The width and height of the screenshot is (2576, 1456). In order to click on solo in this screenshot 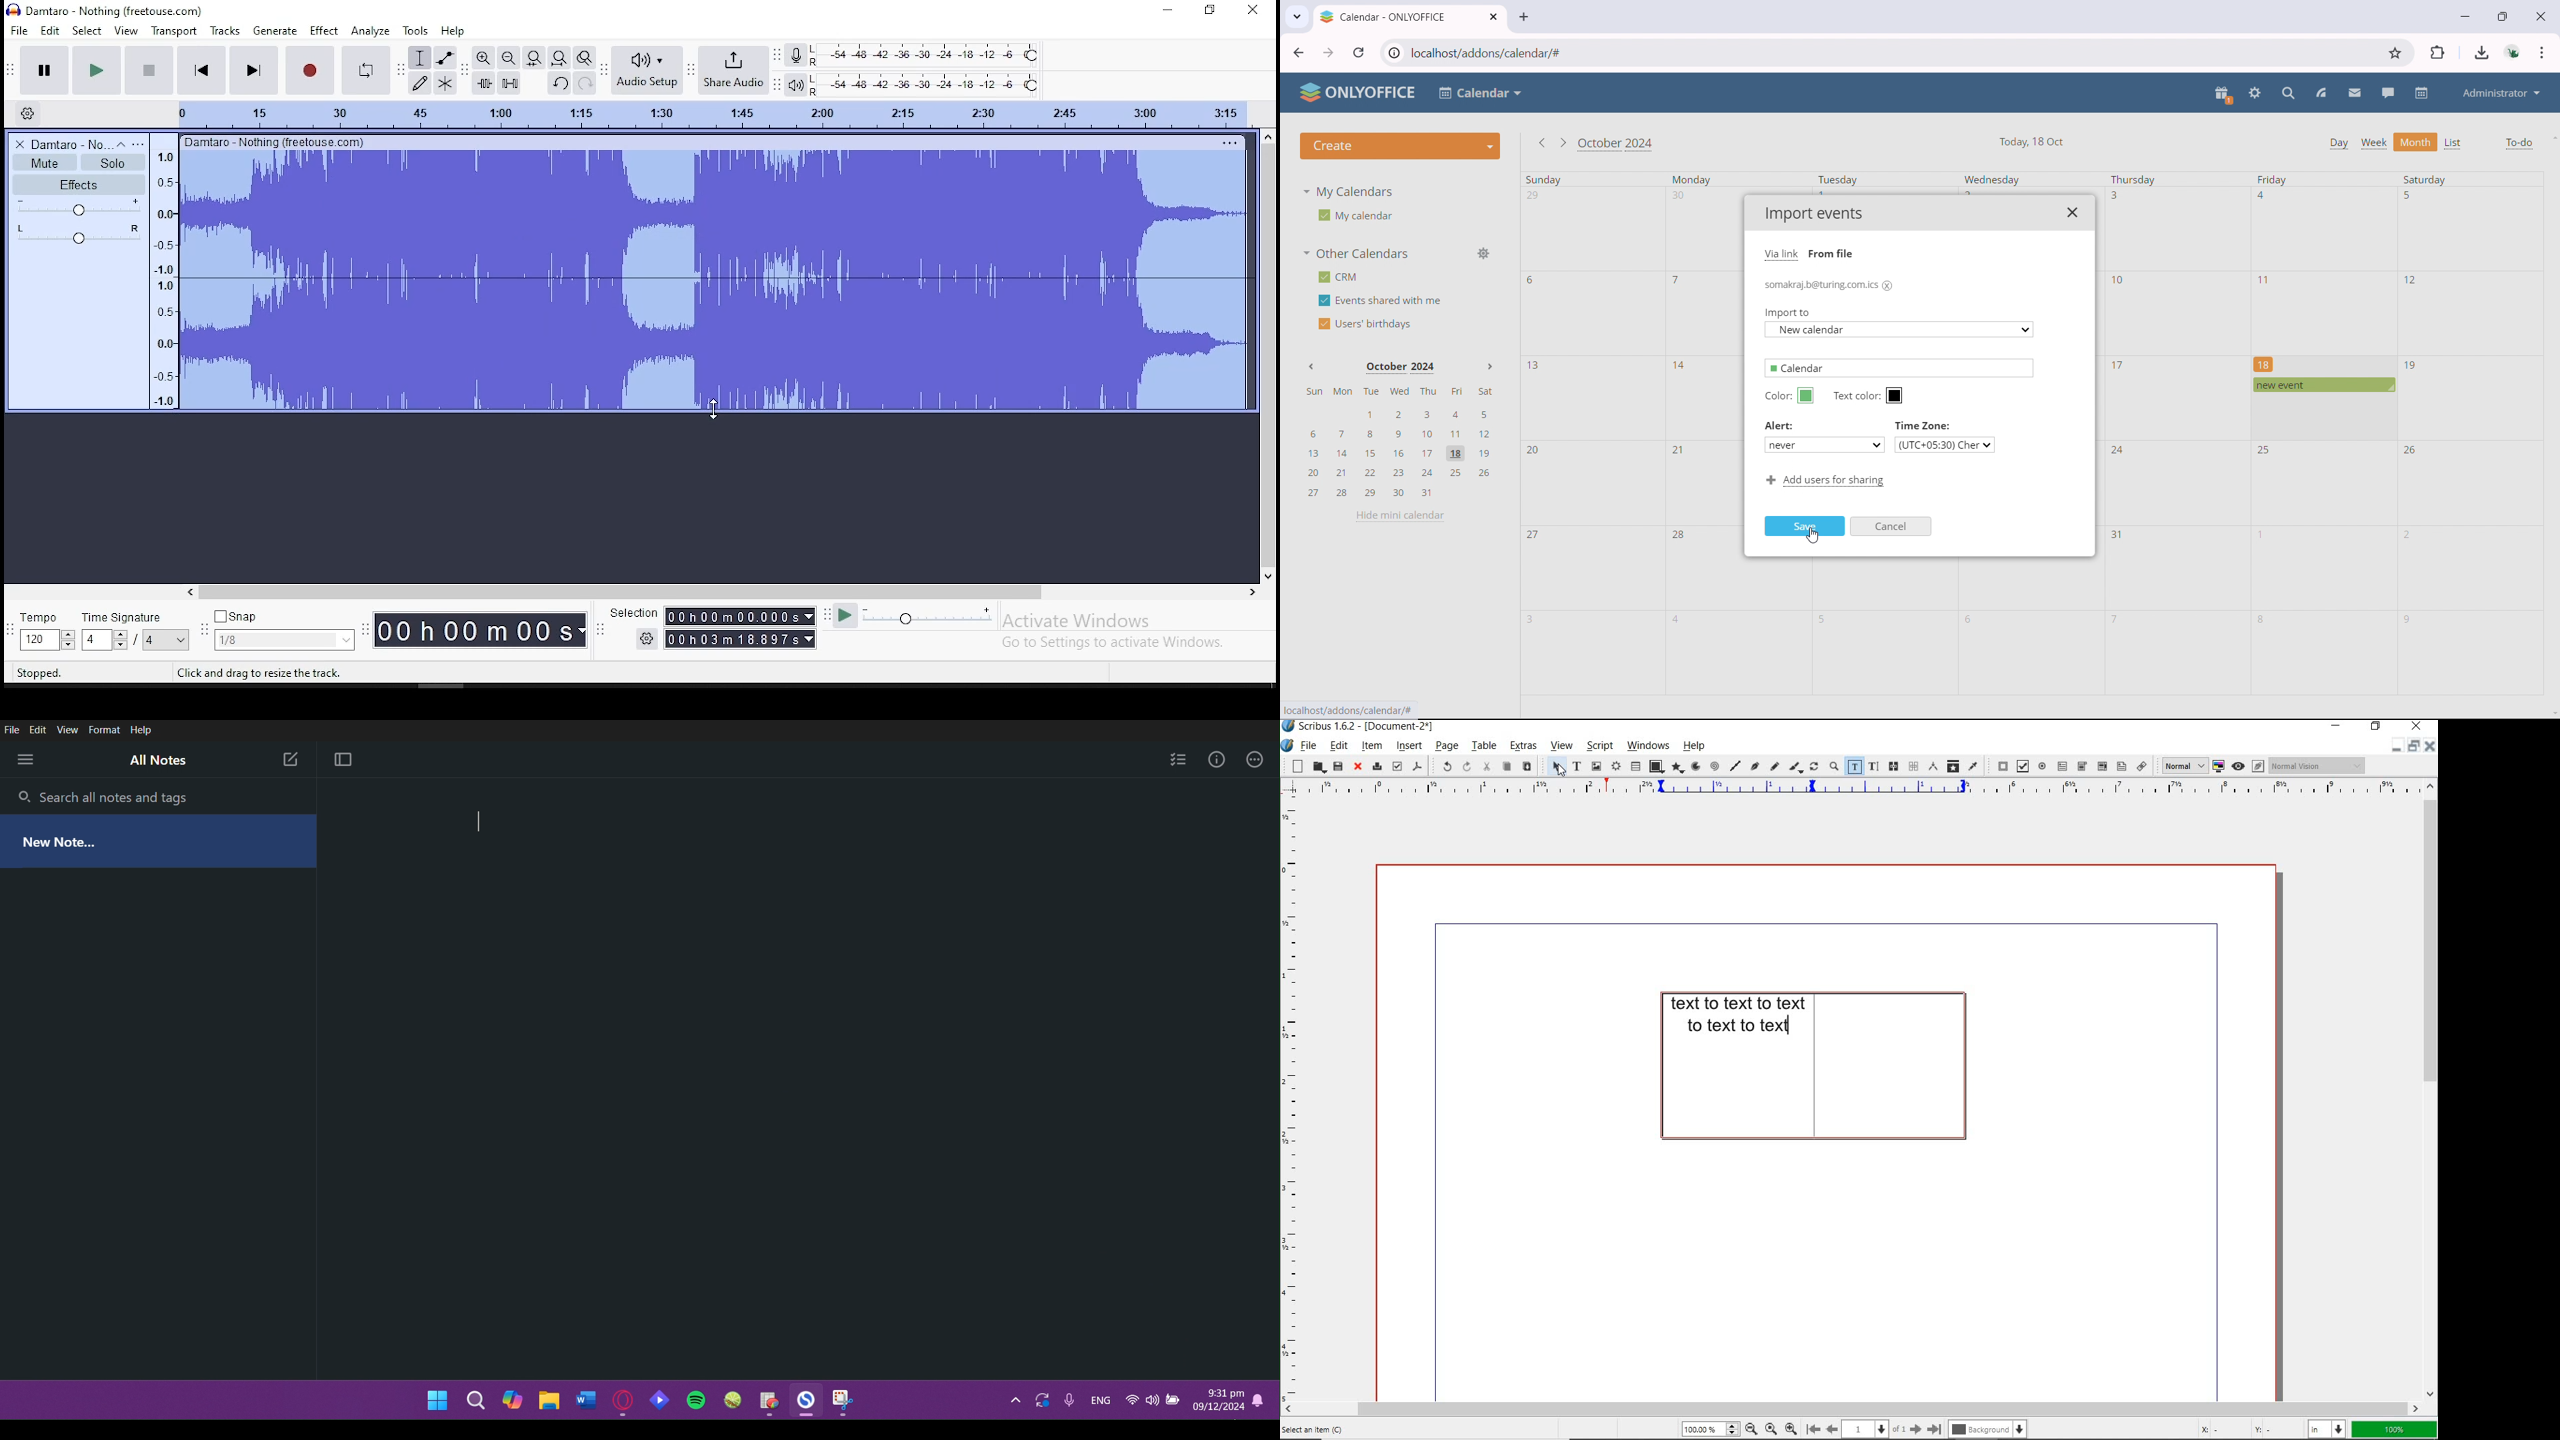, I will do `click(113, 163)`.